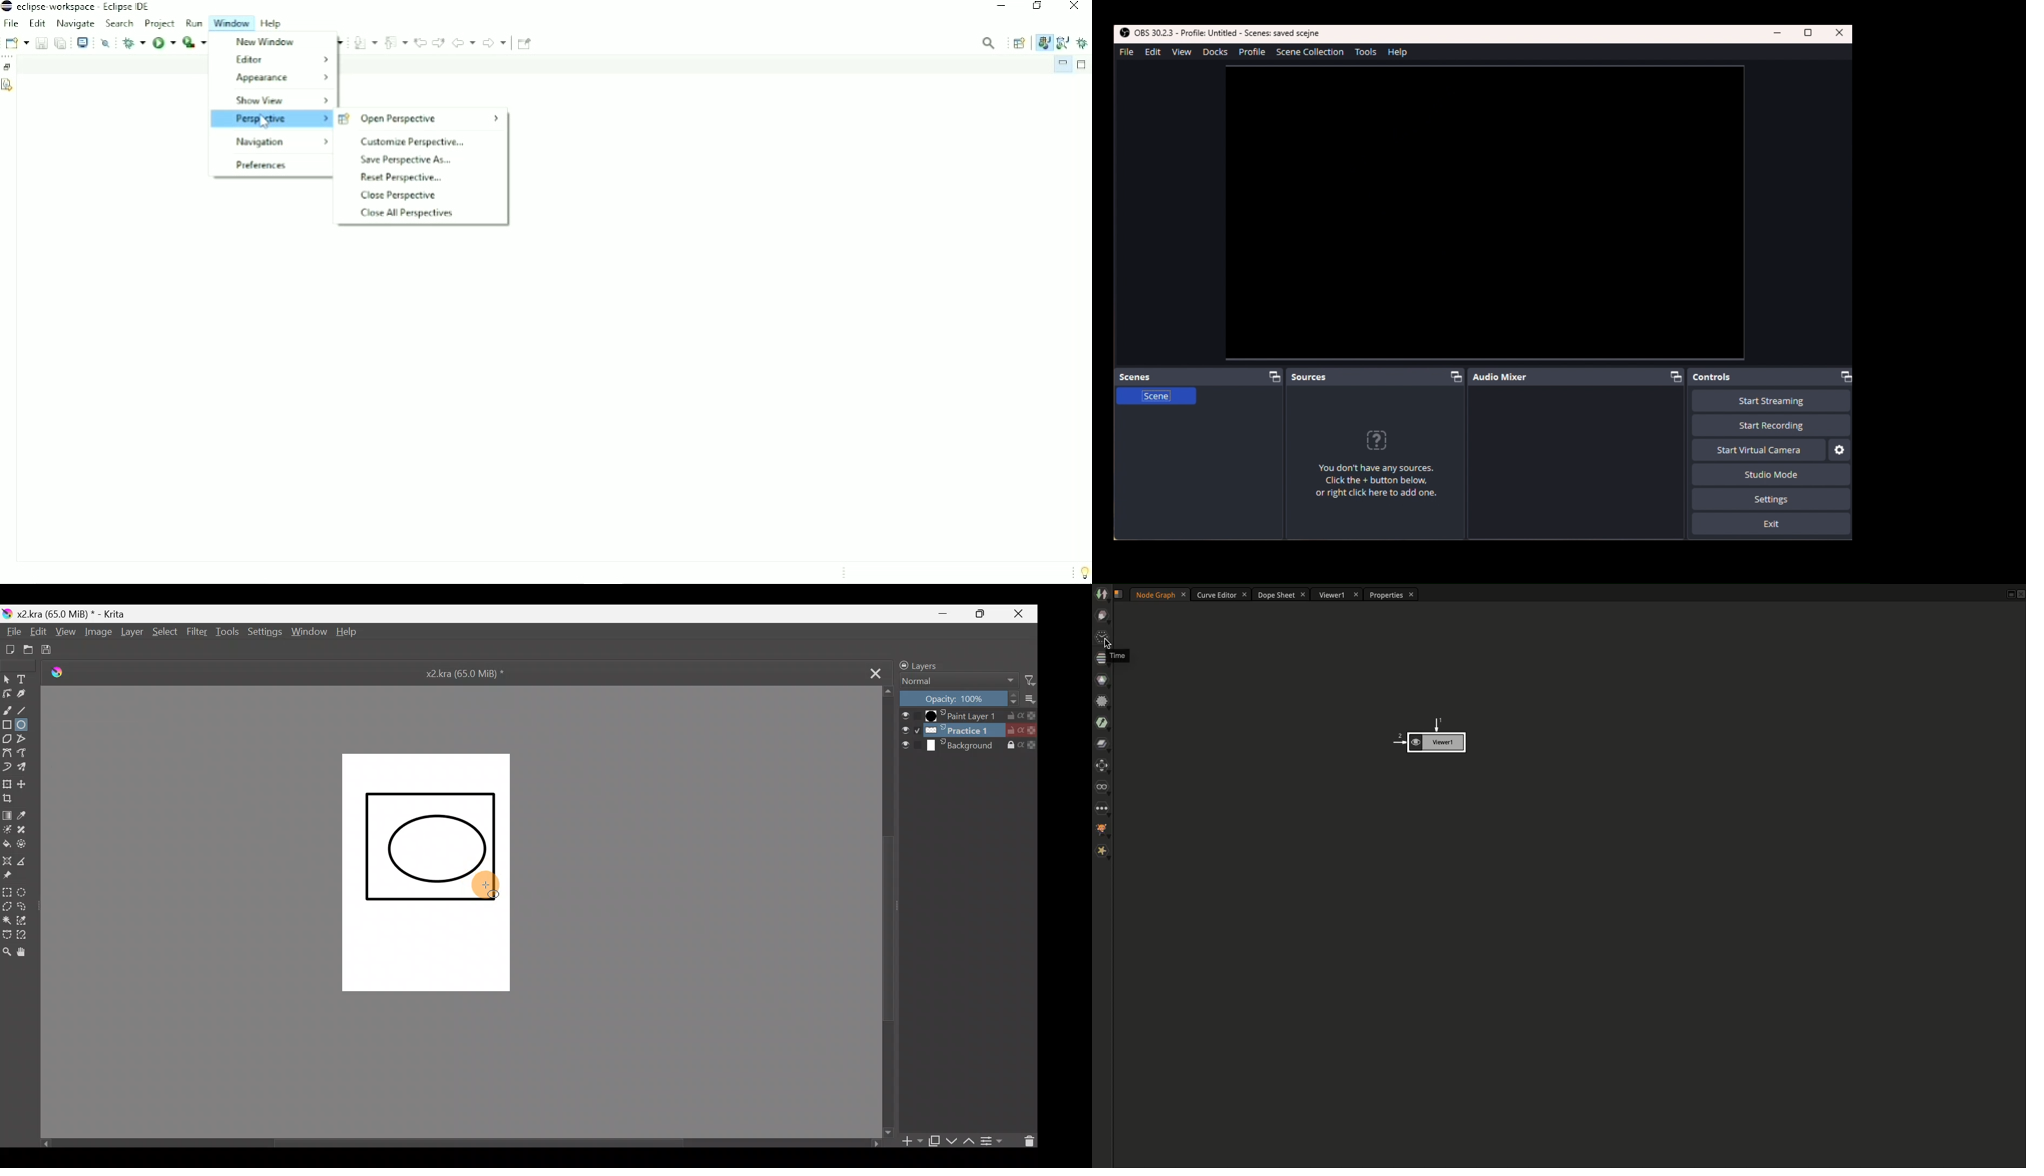 The width and height of the screenshot is (2044, 1176). Describe the element at coordinates (399, 178) in the screenshot. I see `Reset Perspective` at that location.